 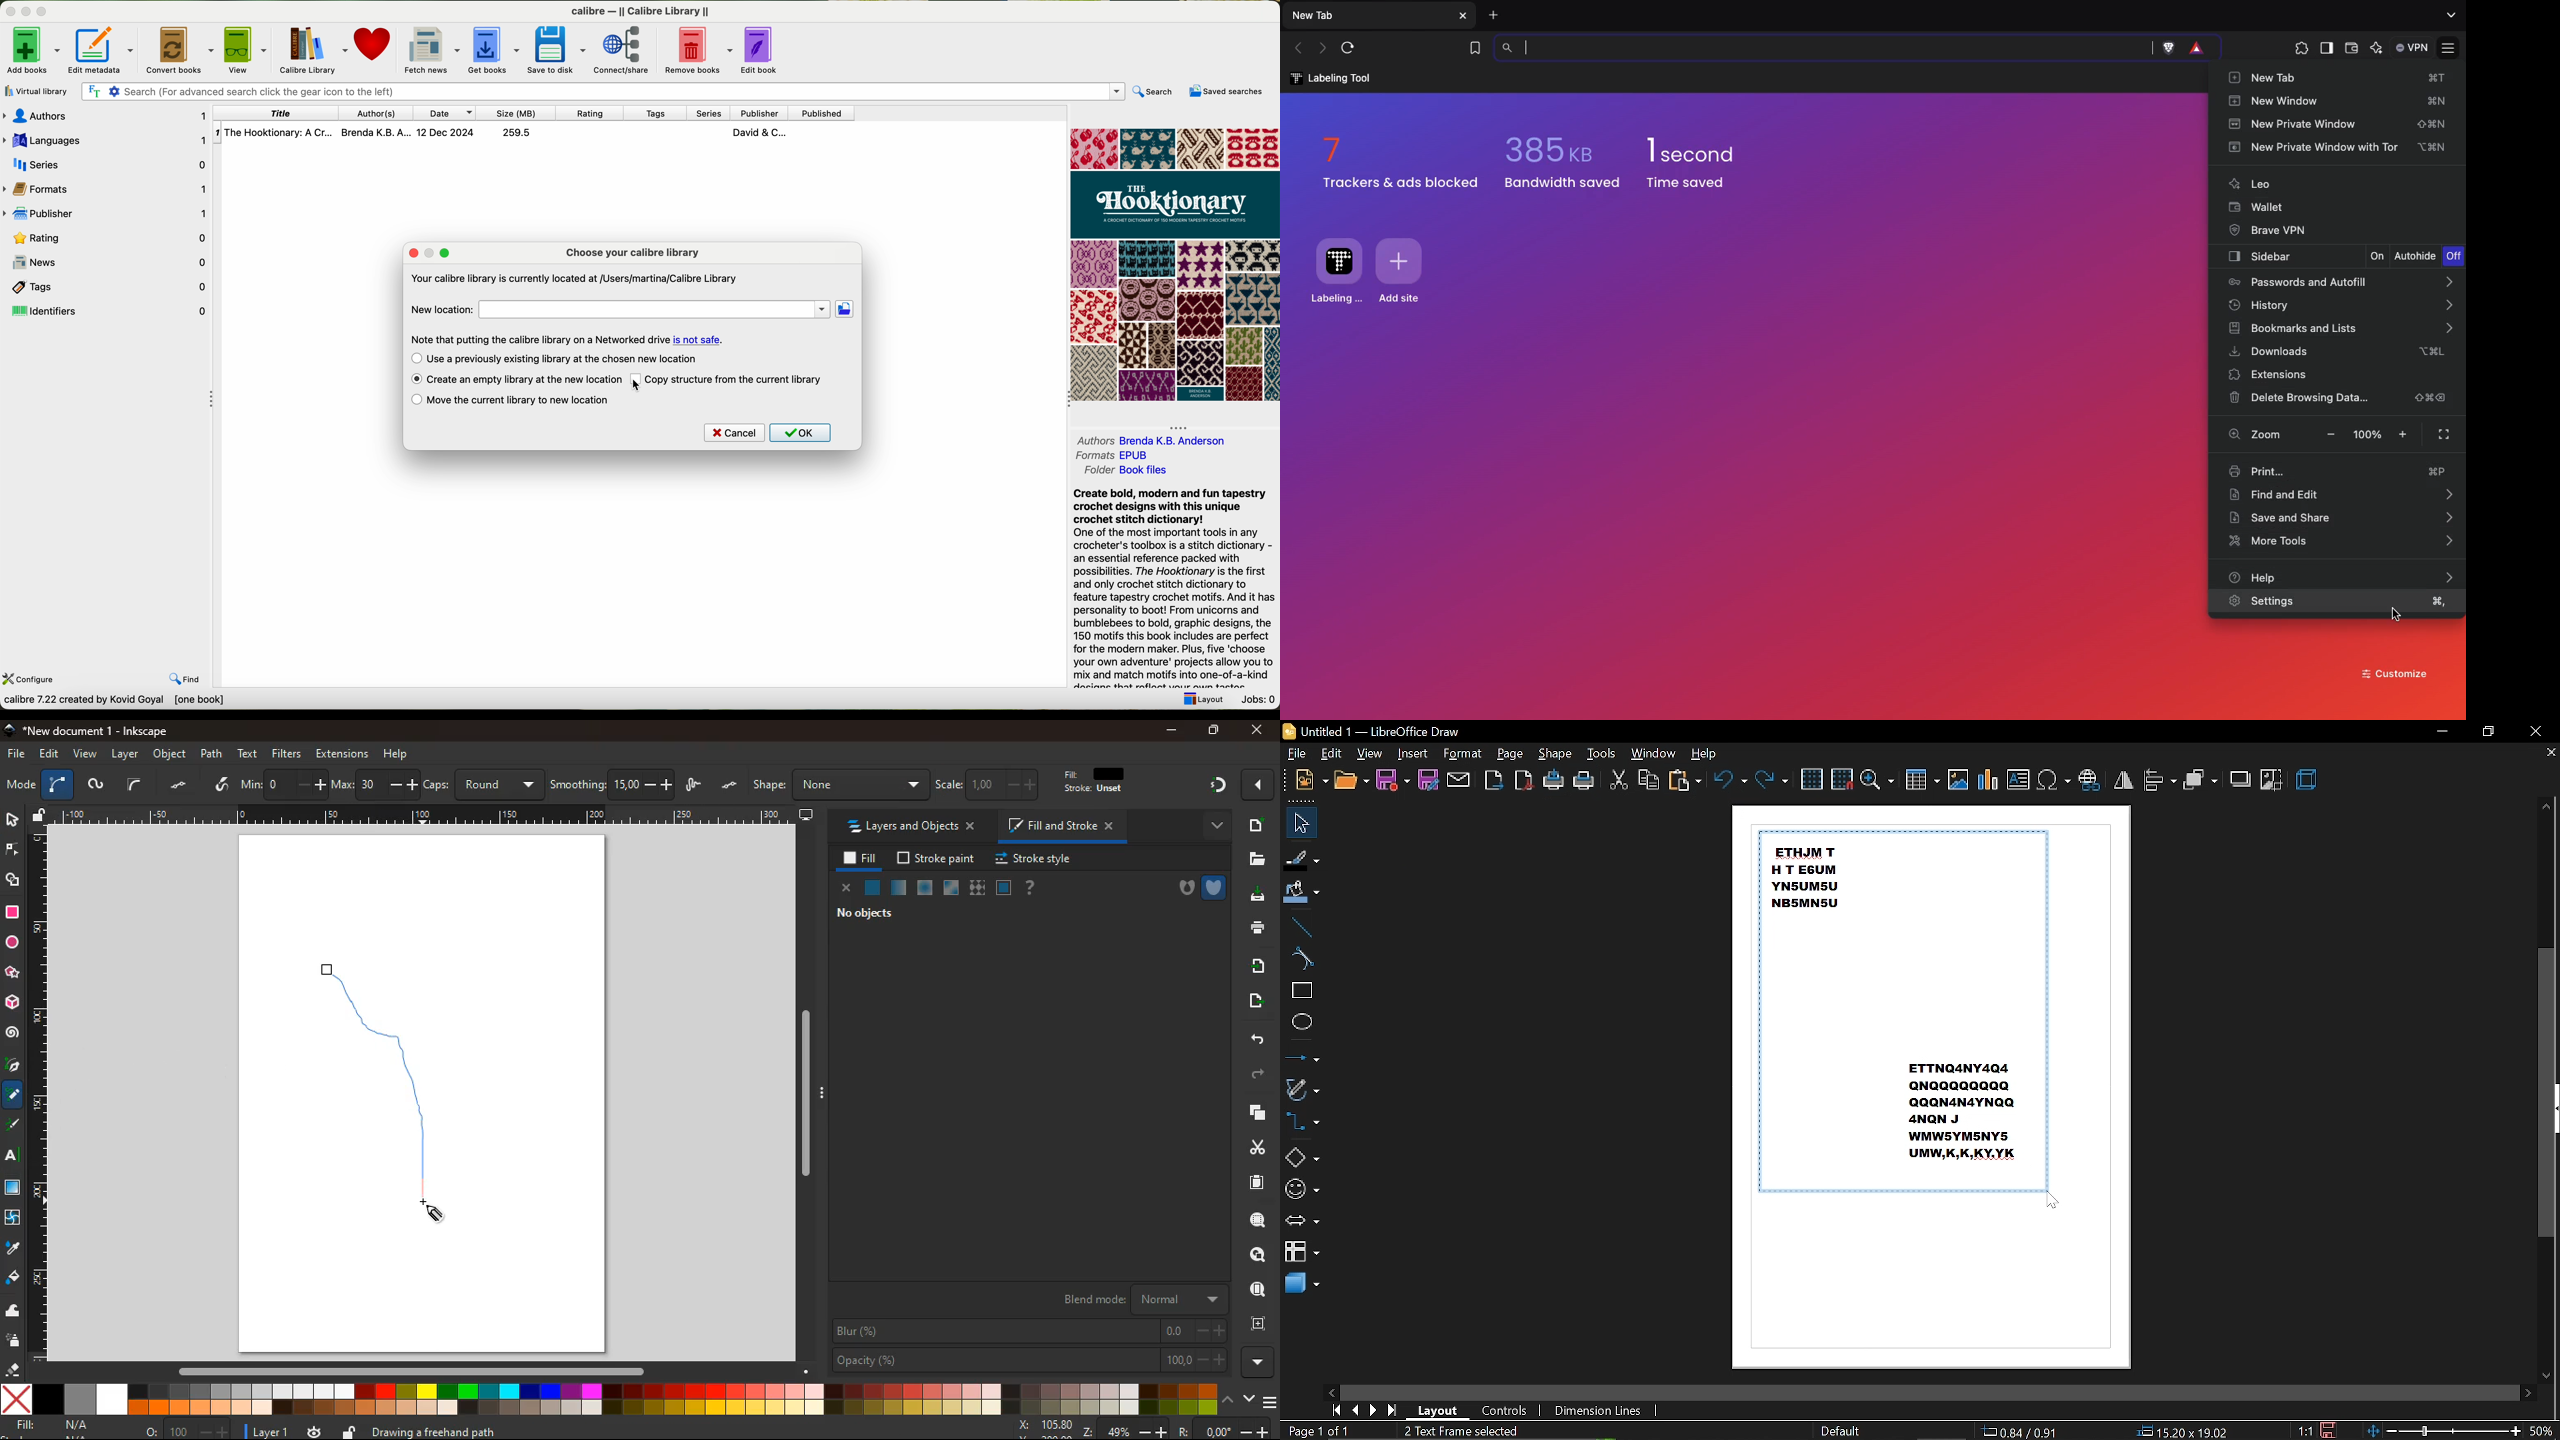 What do you see at coordinates (414, 400) in the screenshot?
I see `checkbox` at bounding box center [414, 400].